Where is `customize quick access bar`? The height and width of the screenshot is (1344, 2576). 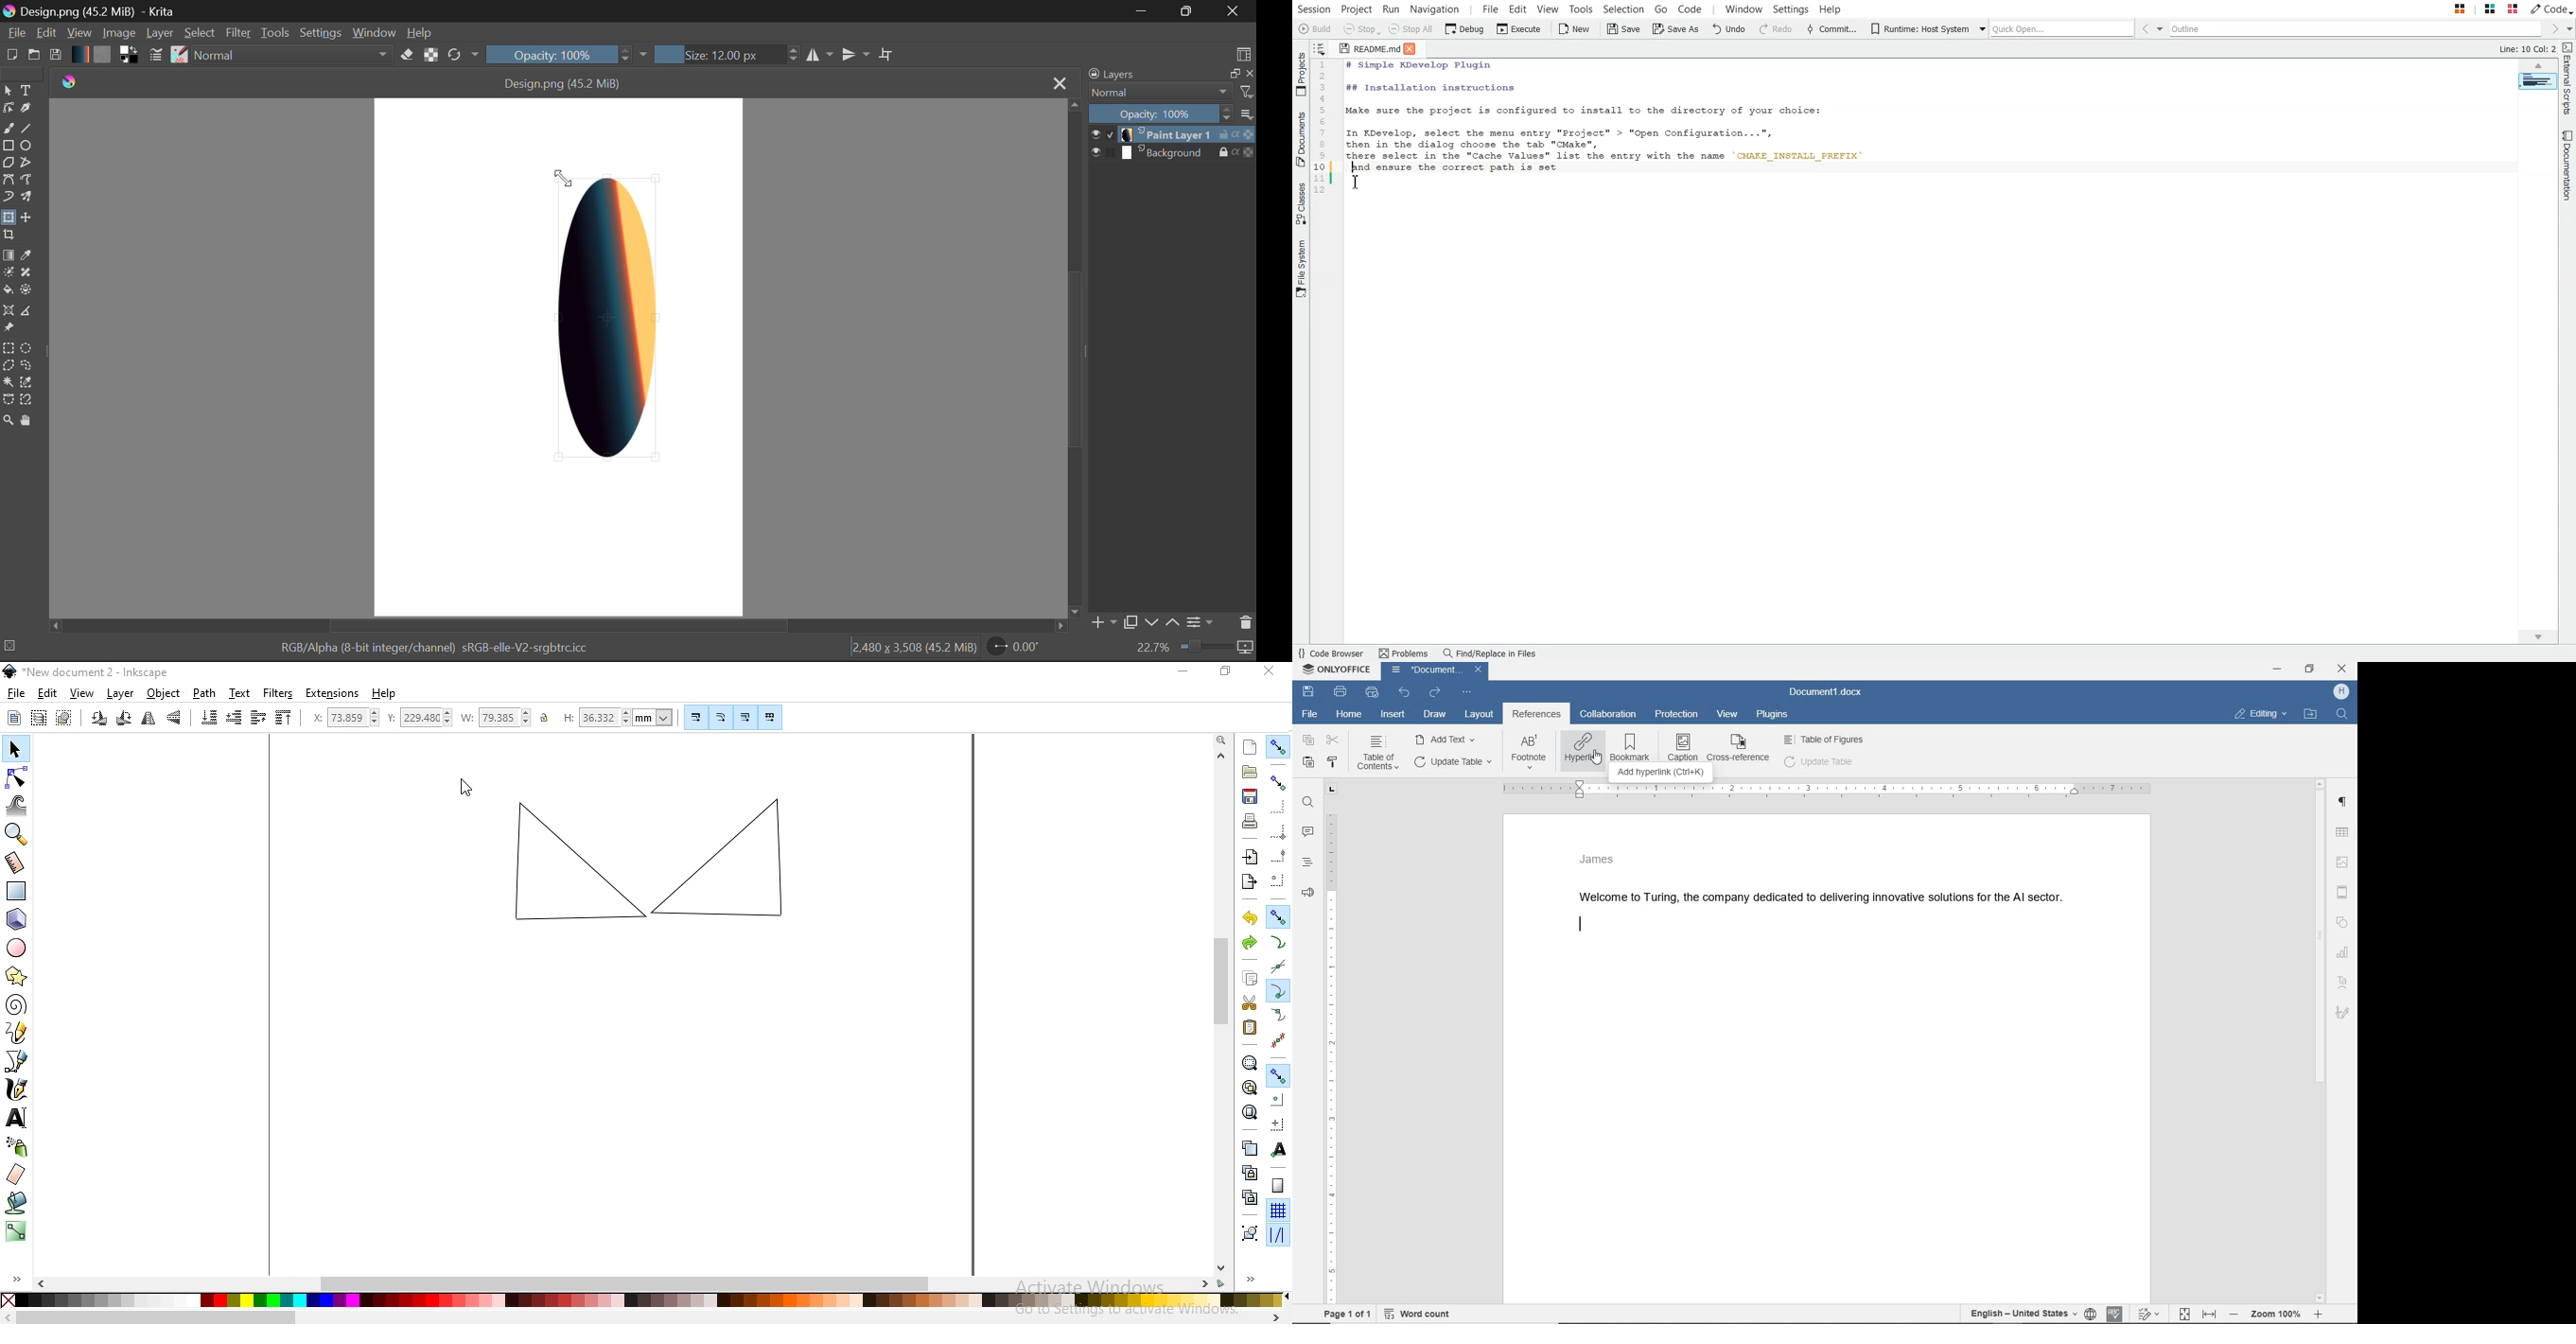
customize quick access bar is located at coordinates (1465, 692).